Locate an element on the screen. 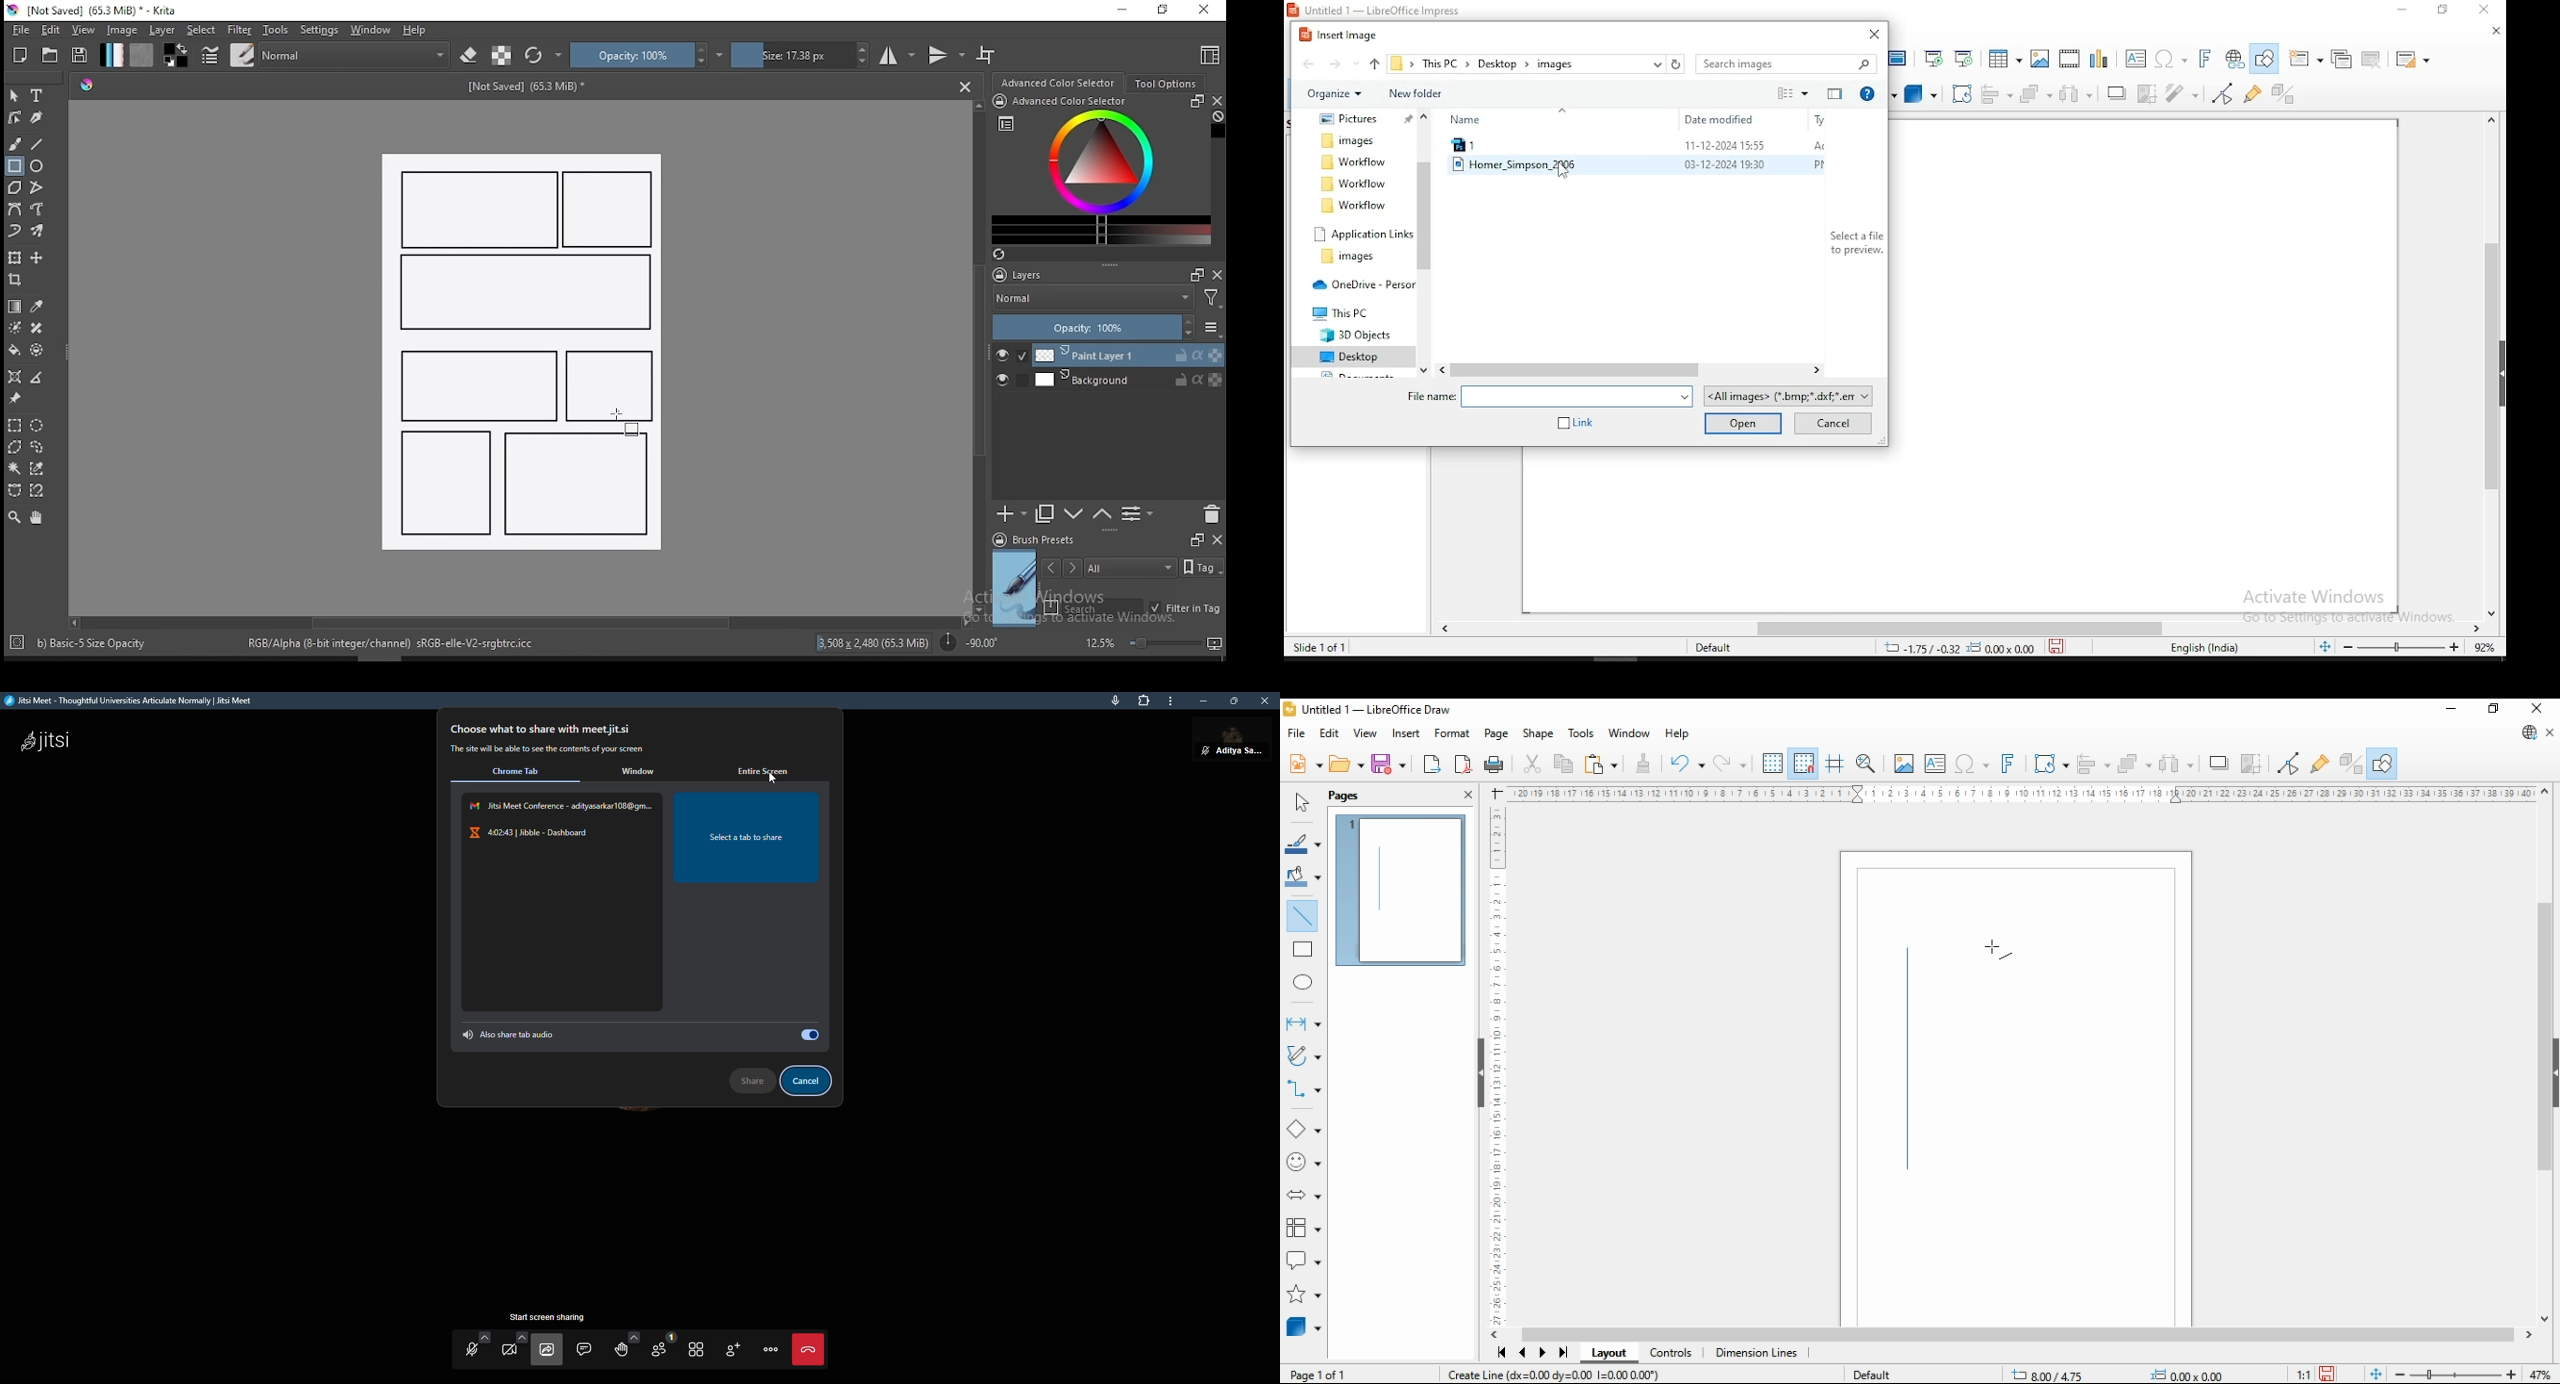  insert image window is located at coordinates (1342, 35).